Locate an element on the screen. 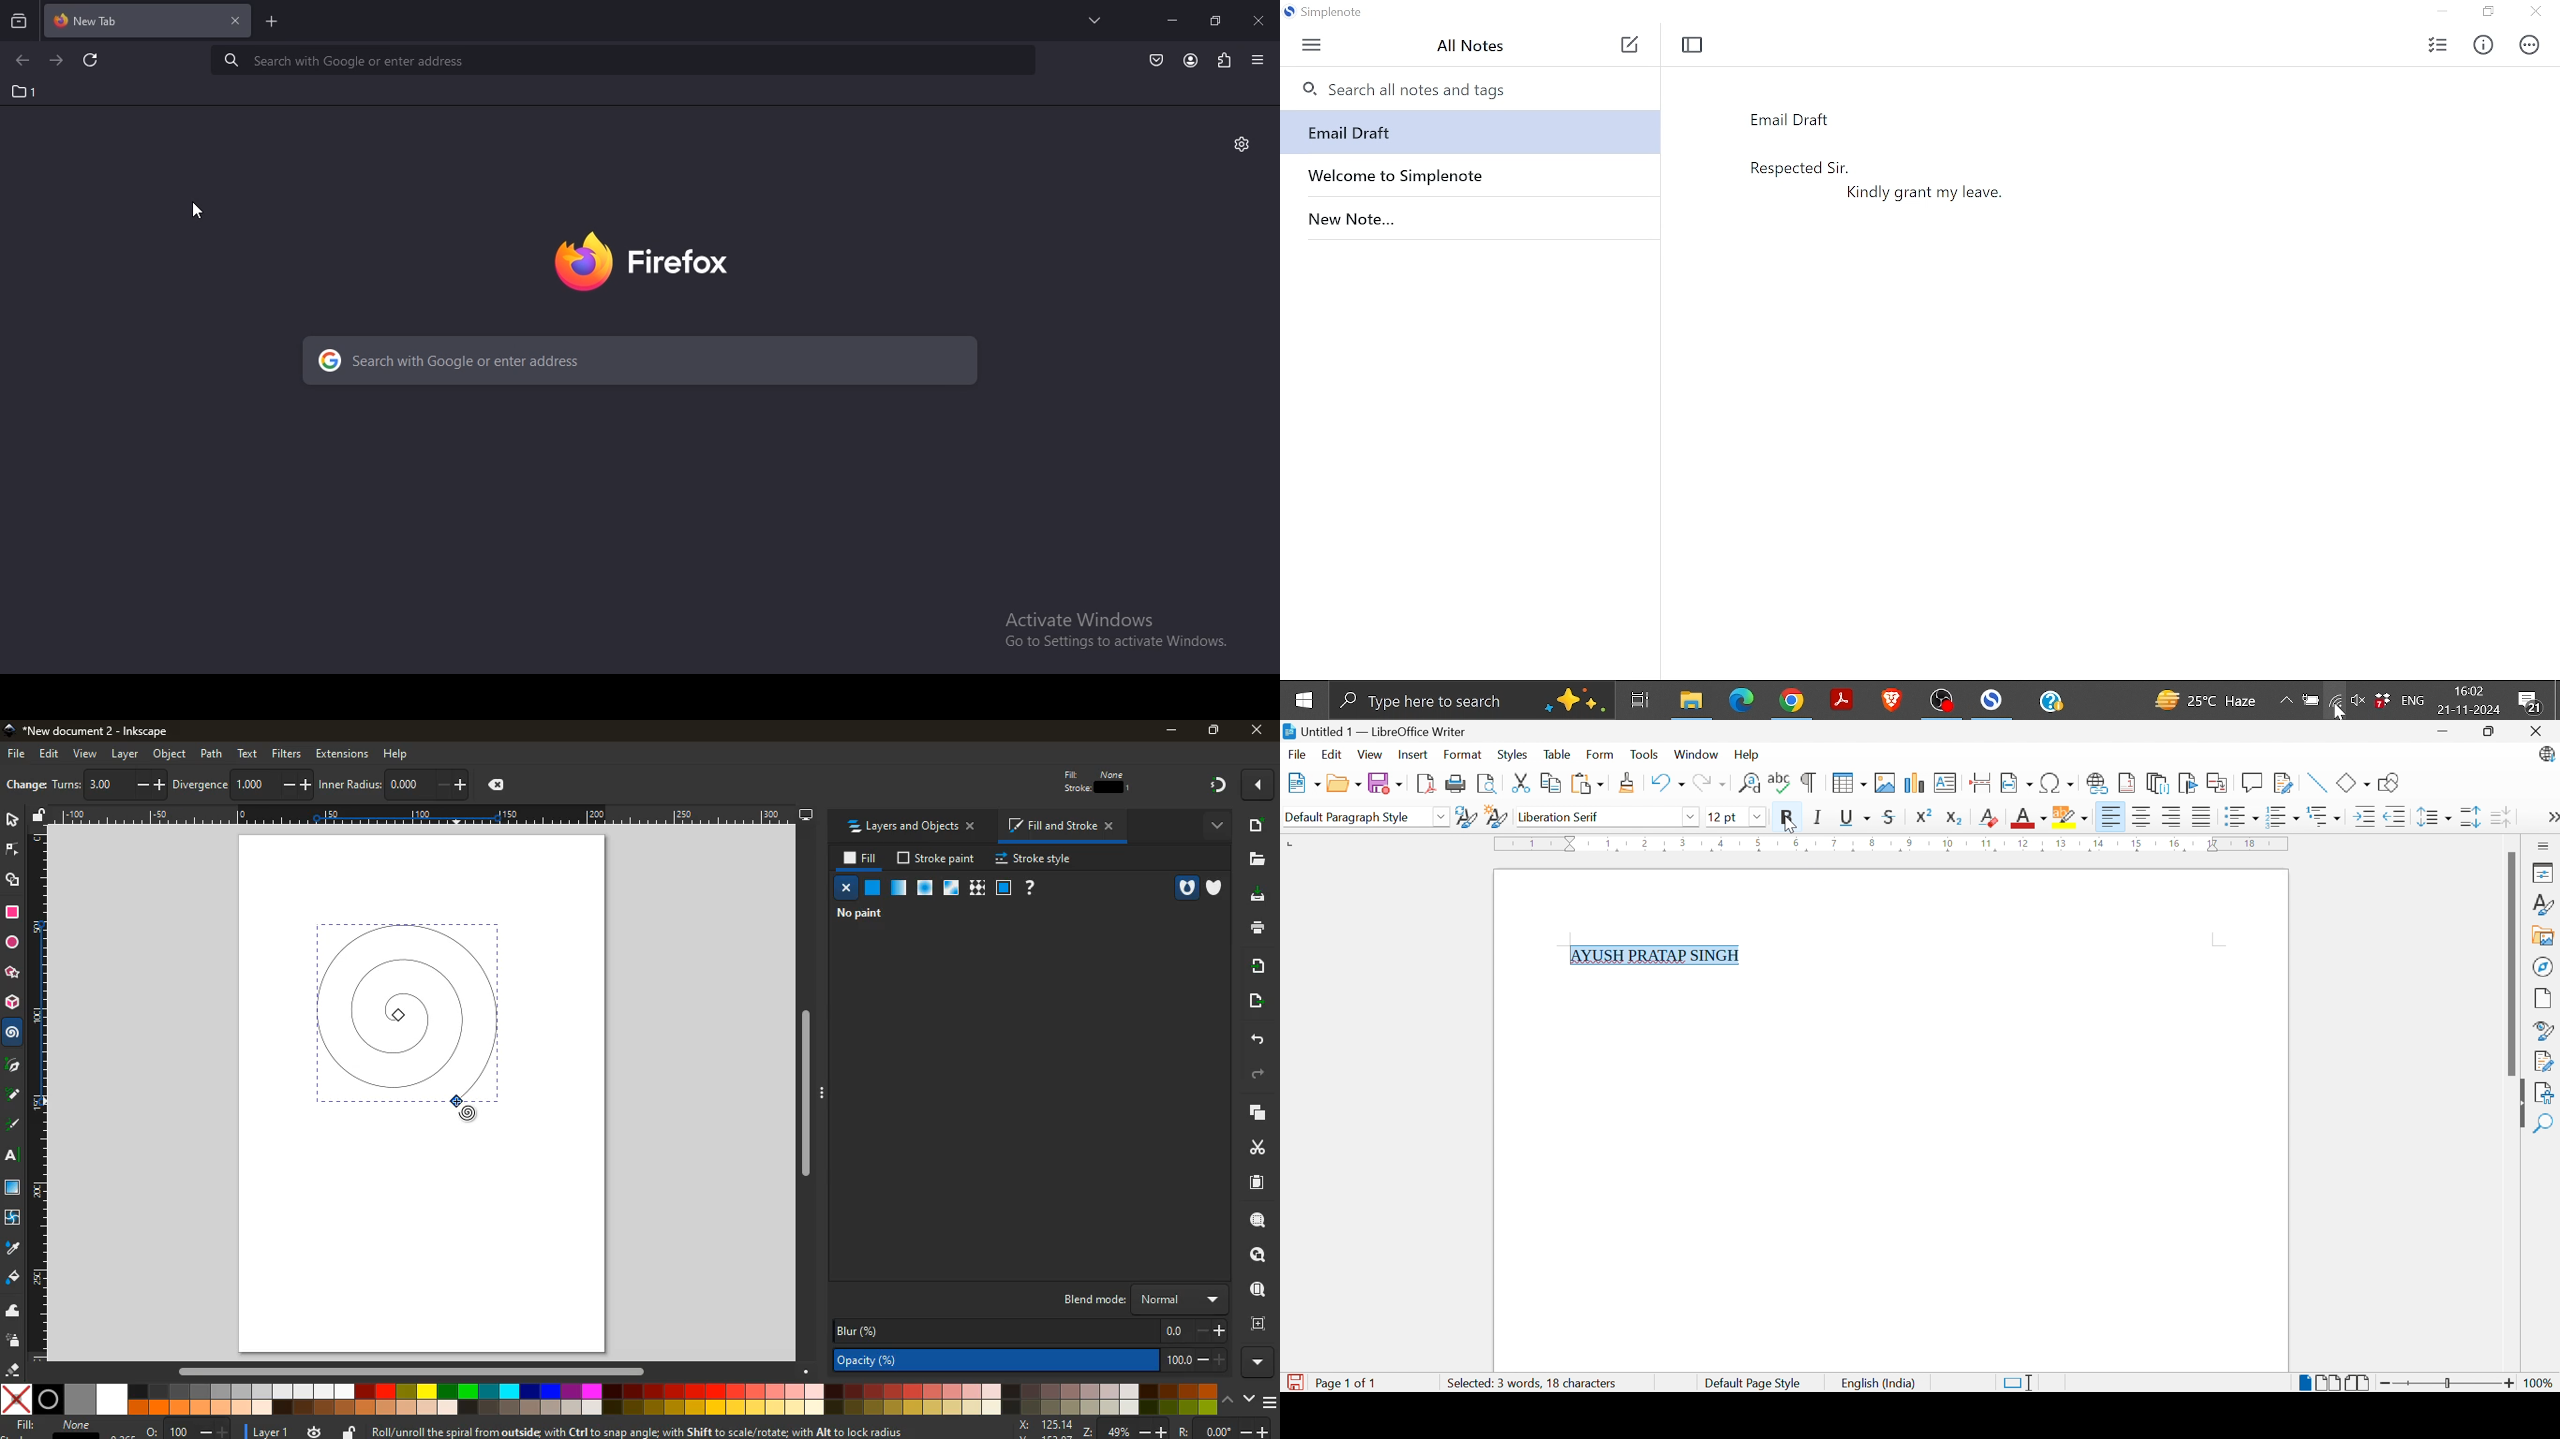 This screenshot has width=2576, height=1456. Close is located at coordinates (2535, 731).